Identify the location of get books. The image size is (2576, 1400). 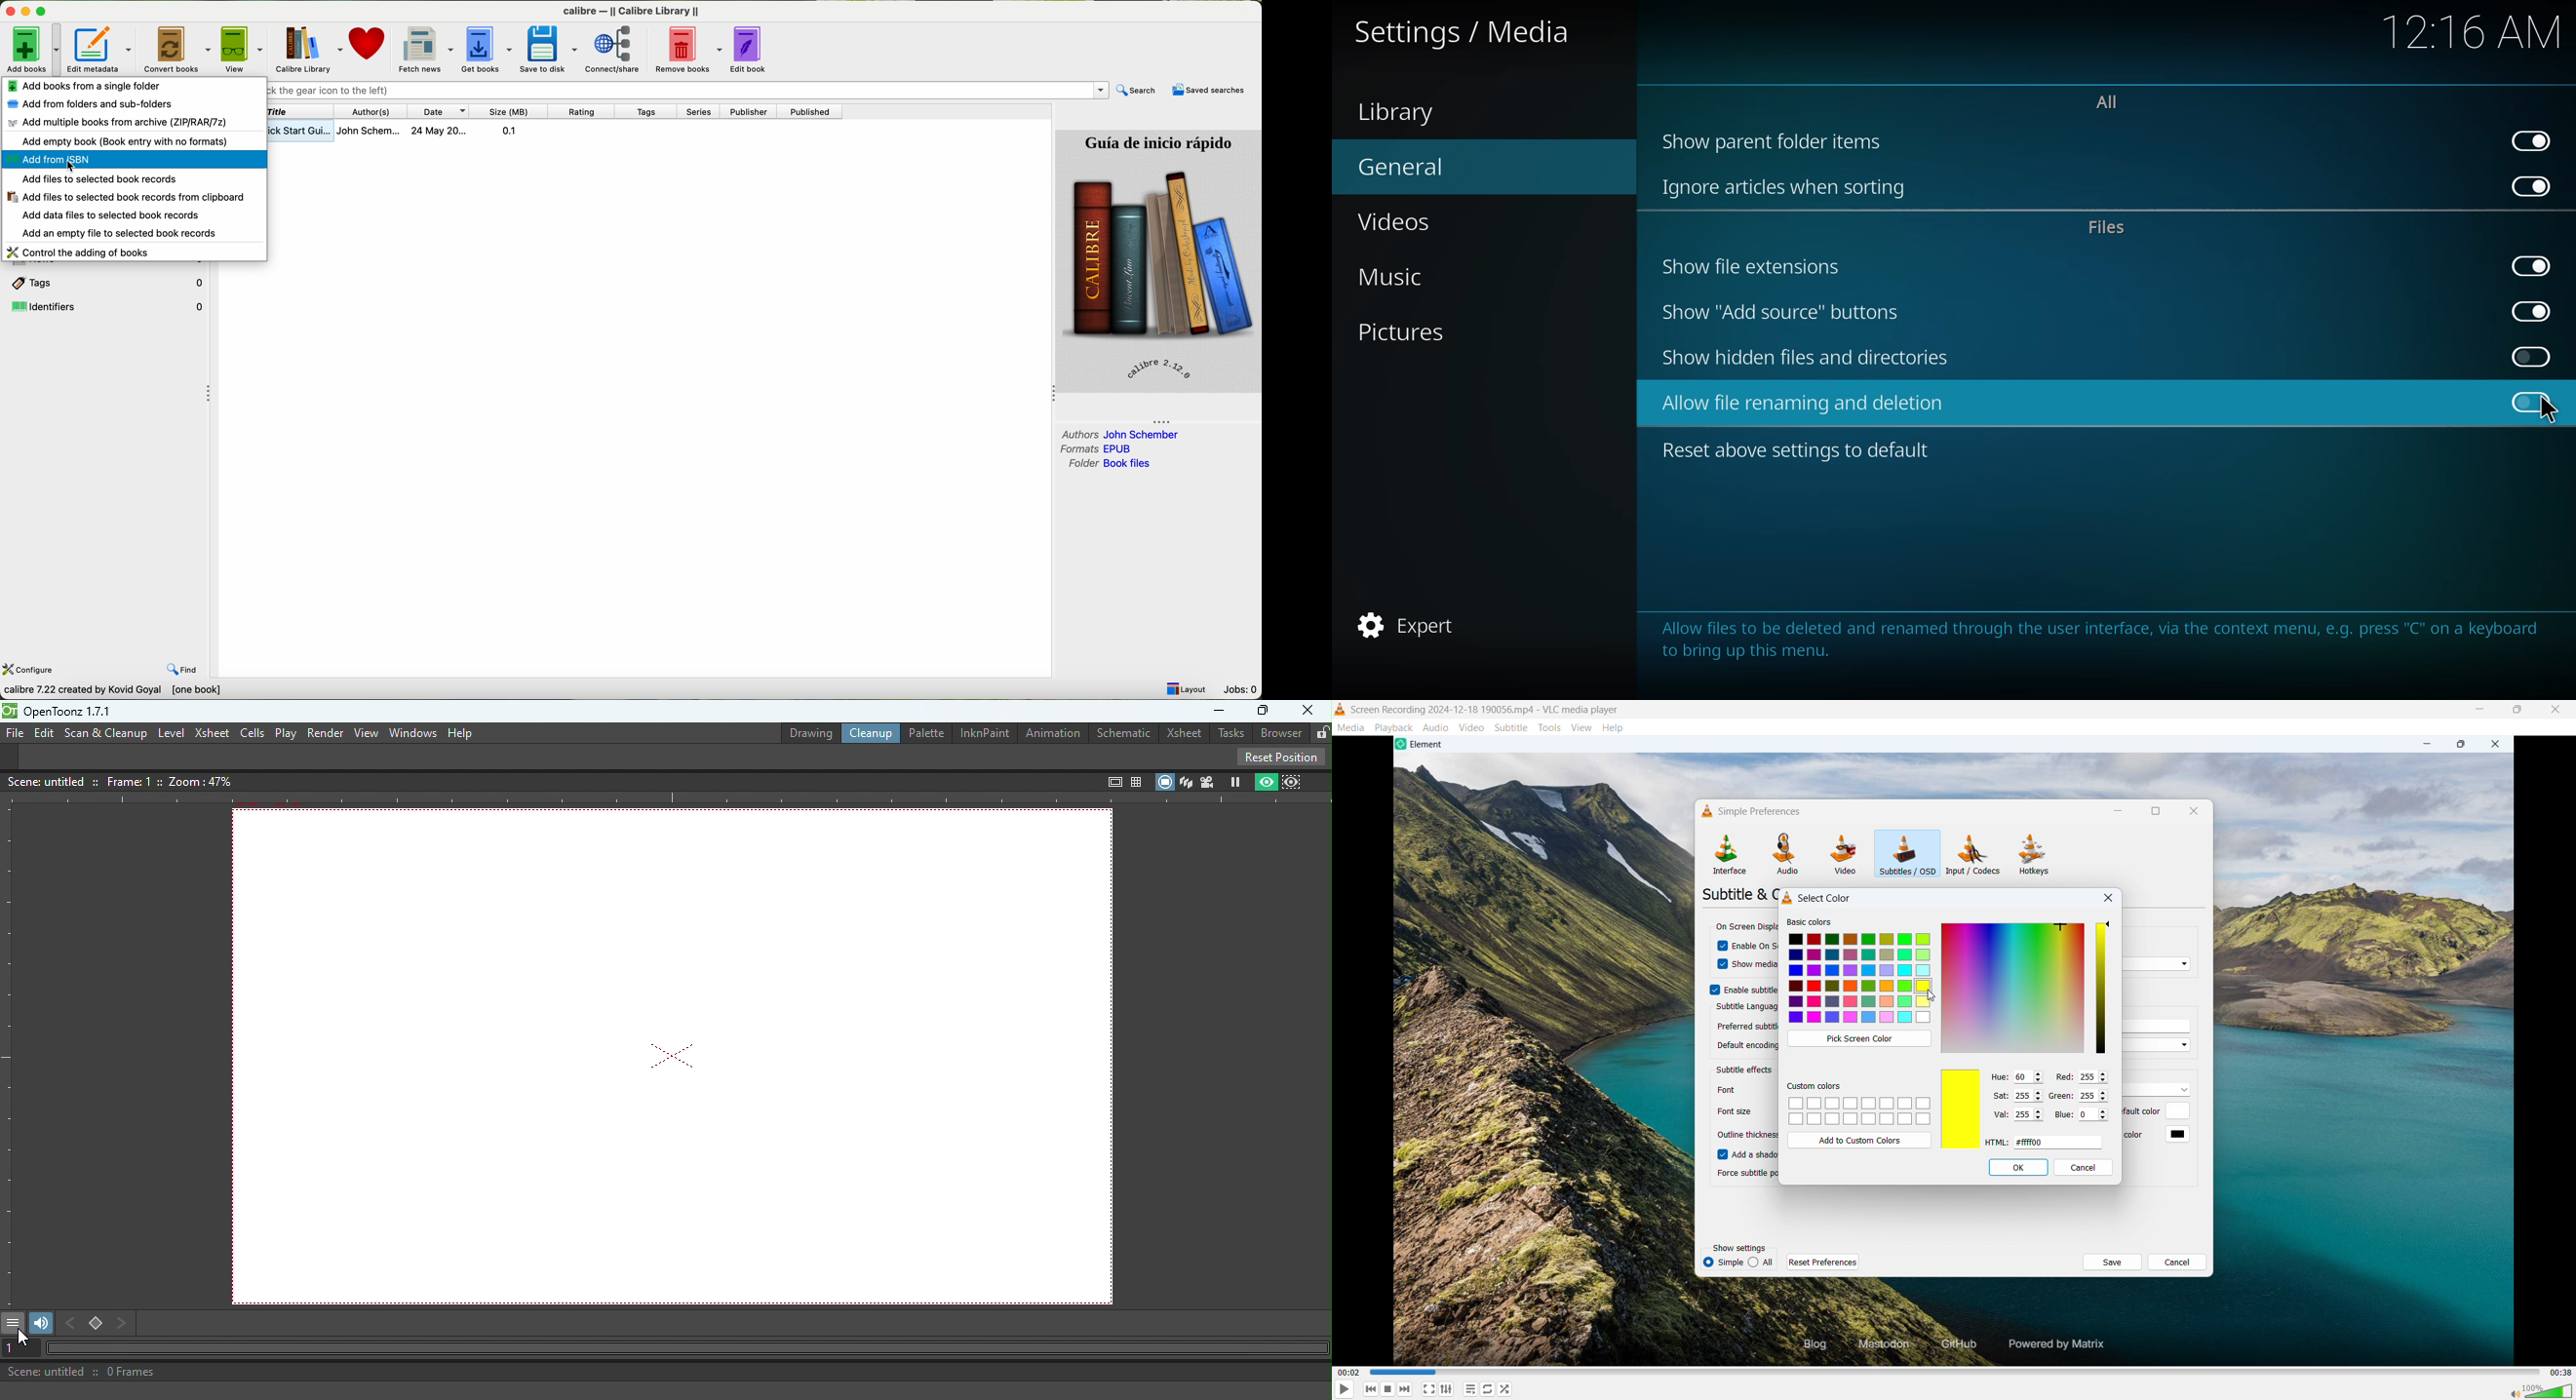
(489, 50).